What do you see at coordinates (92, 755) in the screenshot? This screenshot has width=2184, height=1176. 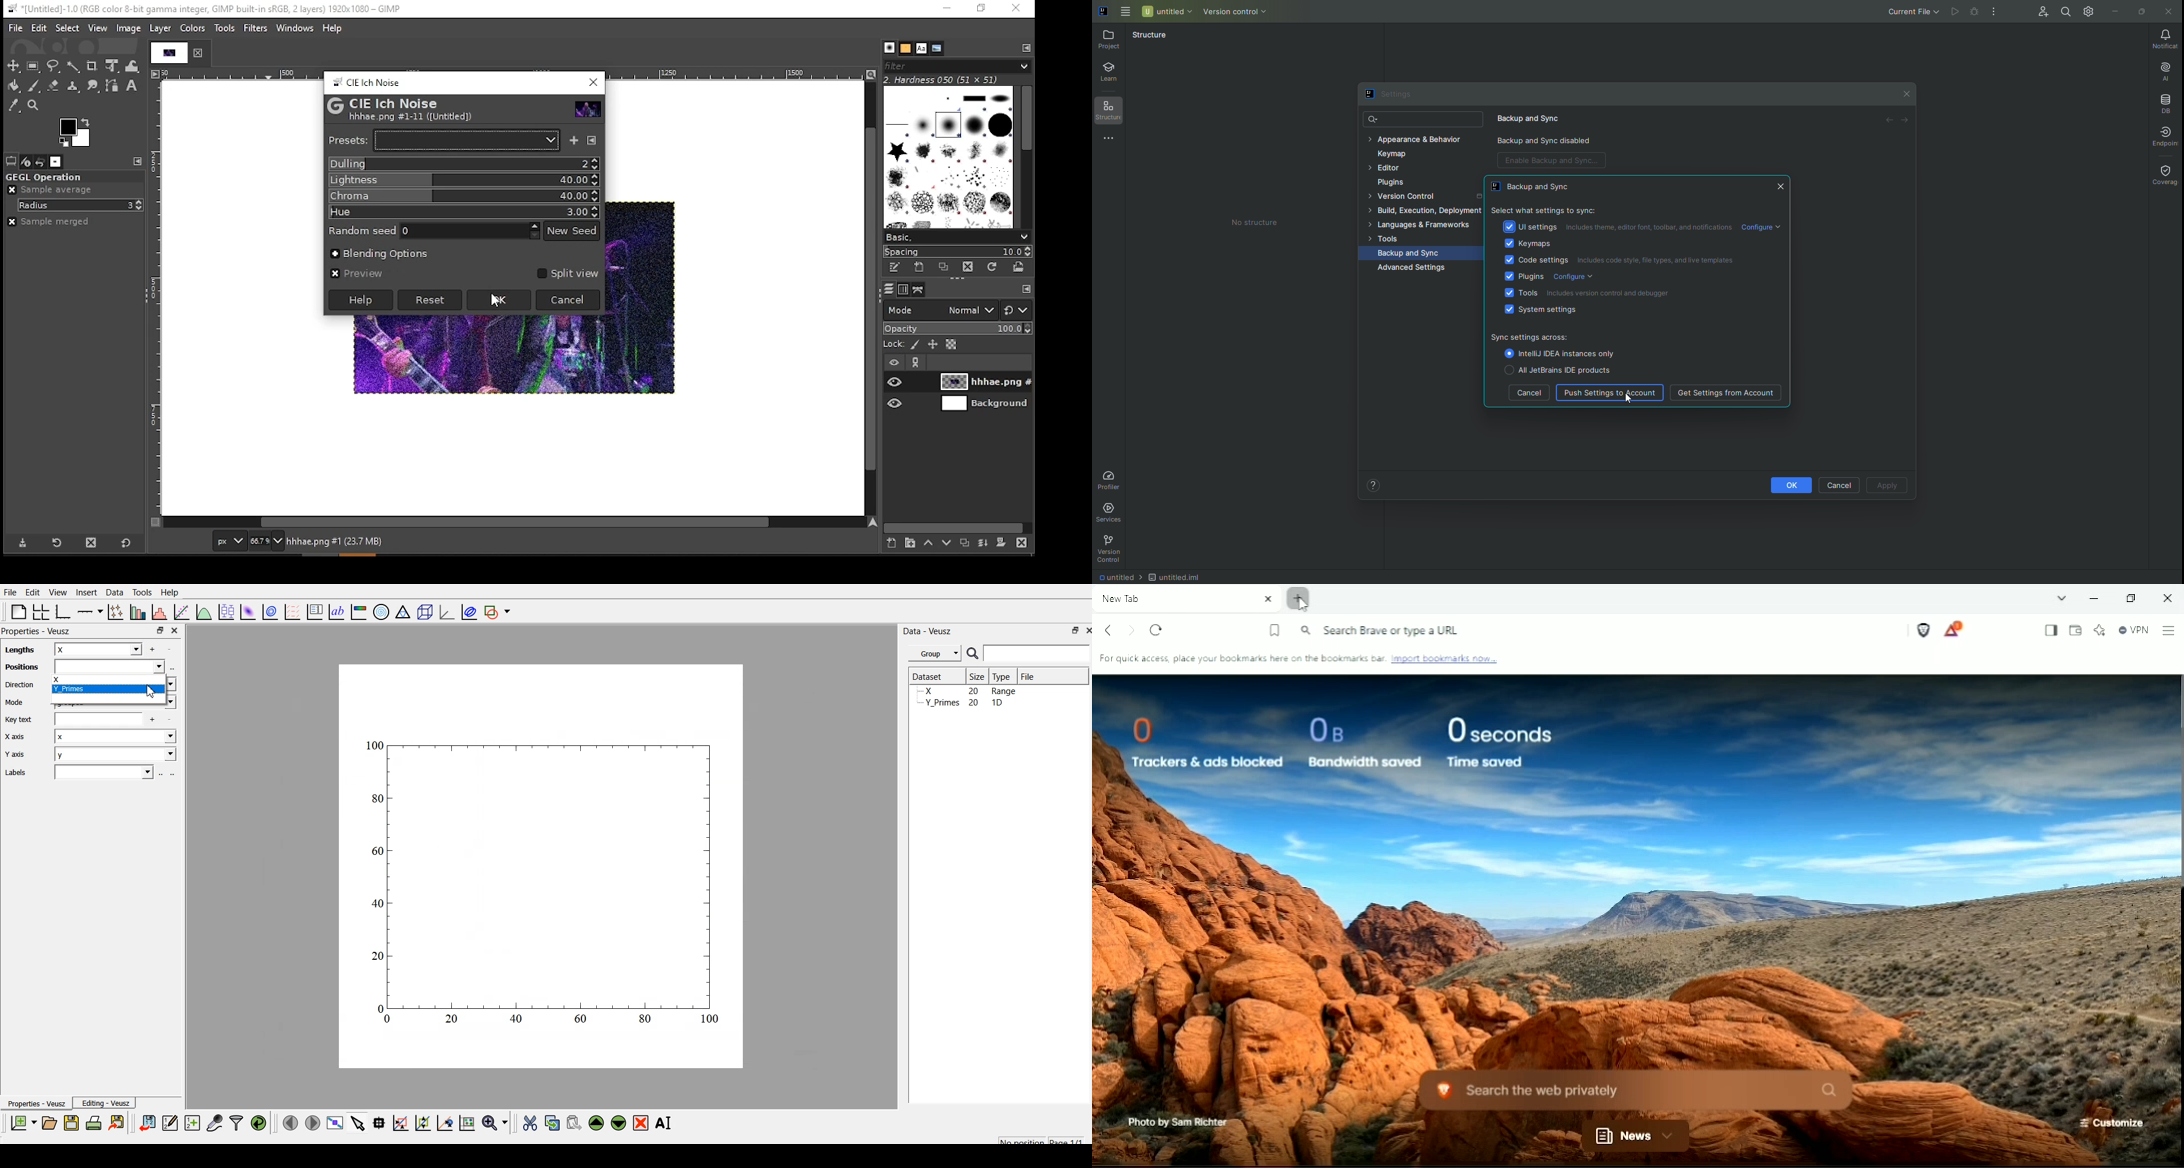 I see `Y axis y` at bounding box center [92, 755].